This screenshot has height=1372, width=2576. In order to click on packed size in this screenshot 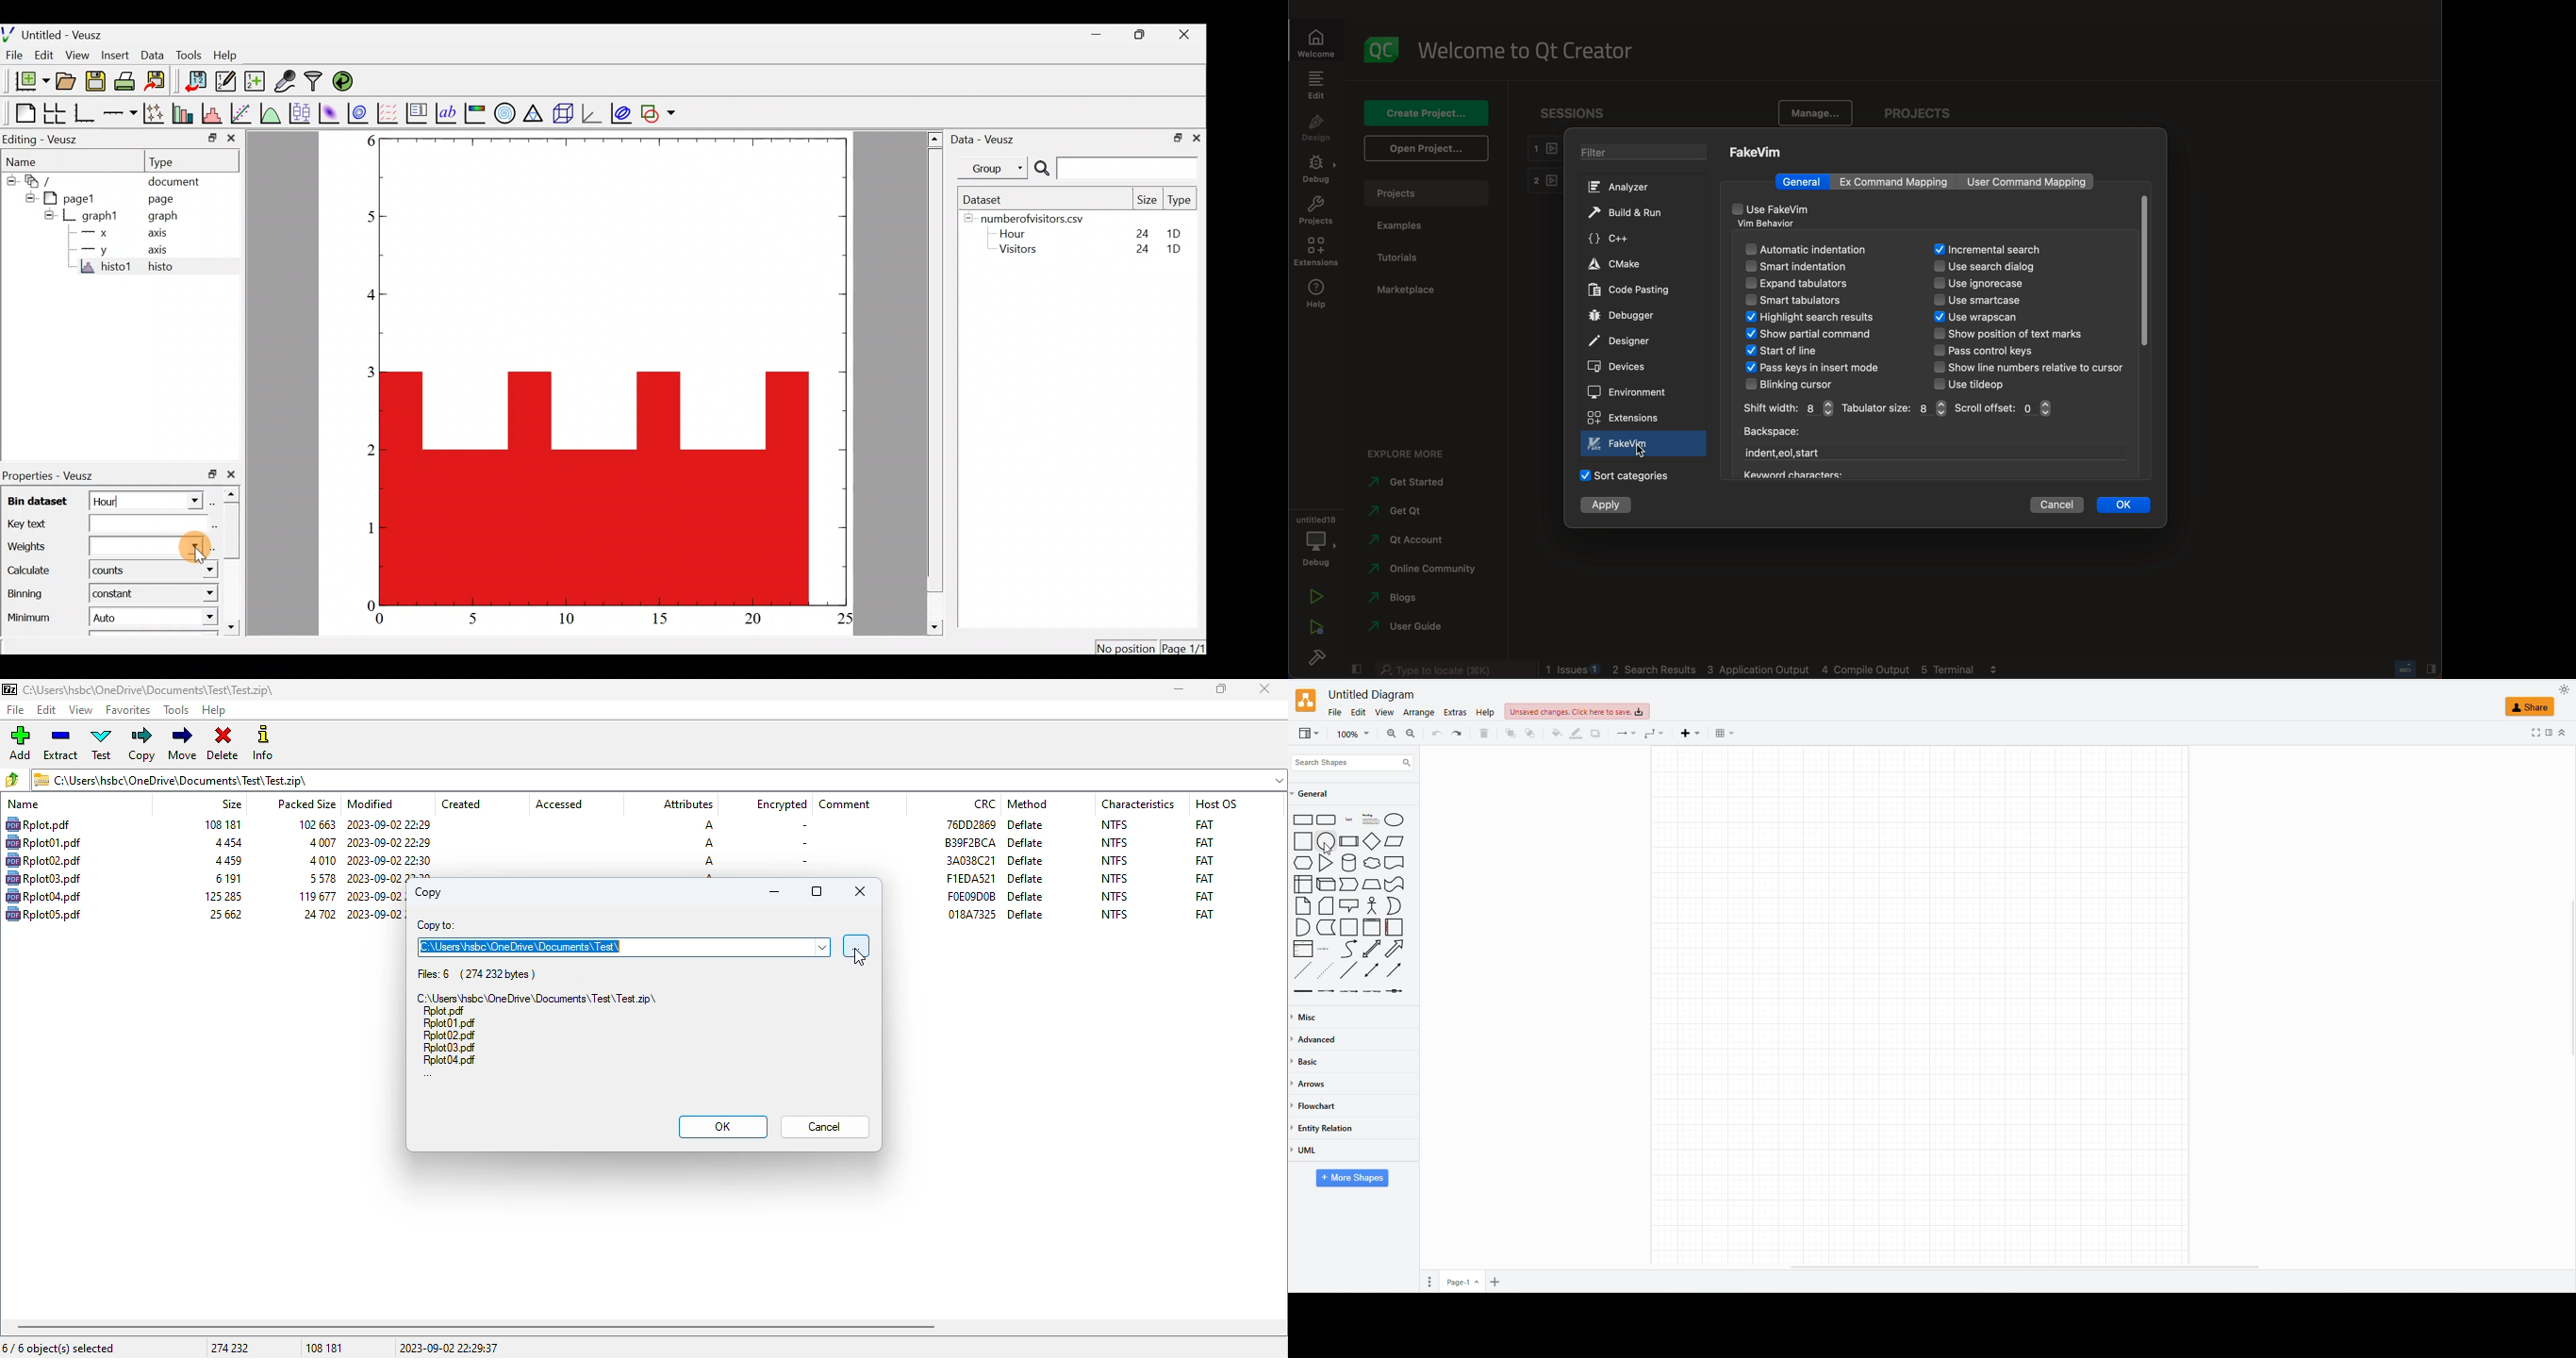, I will do `click(314, 896)`.